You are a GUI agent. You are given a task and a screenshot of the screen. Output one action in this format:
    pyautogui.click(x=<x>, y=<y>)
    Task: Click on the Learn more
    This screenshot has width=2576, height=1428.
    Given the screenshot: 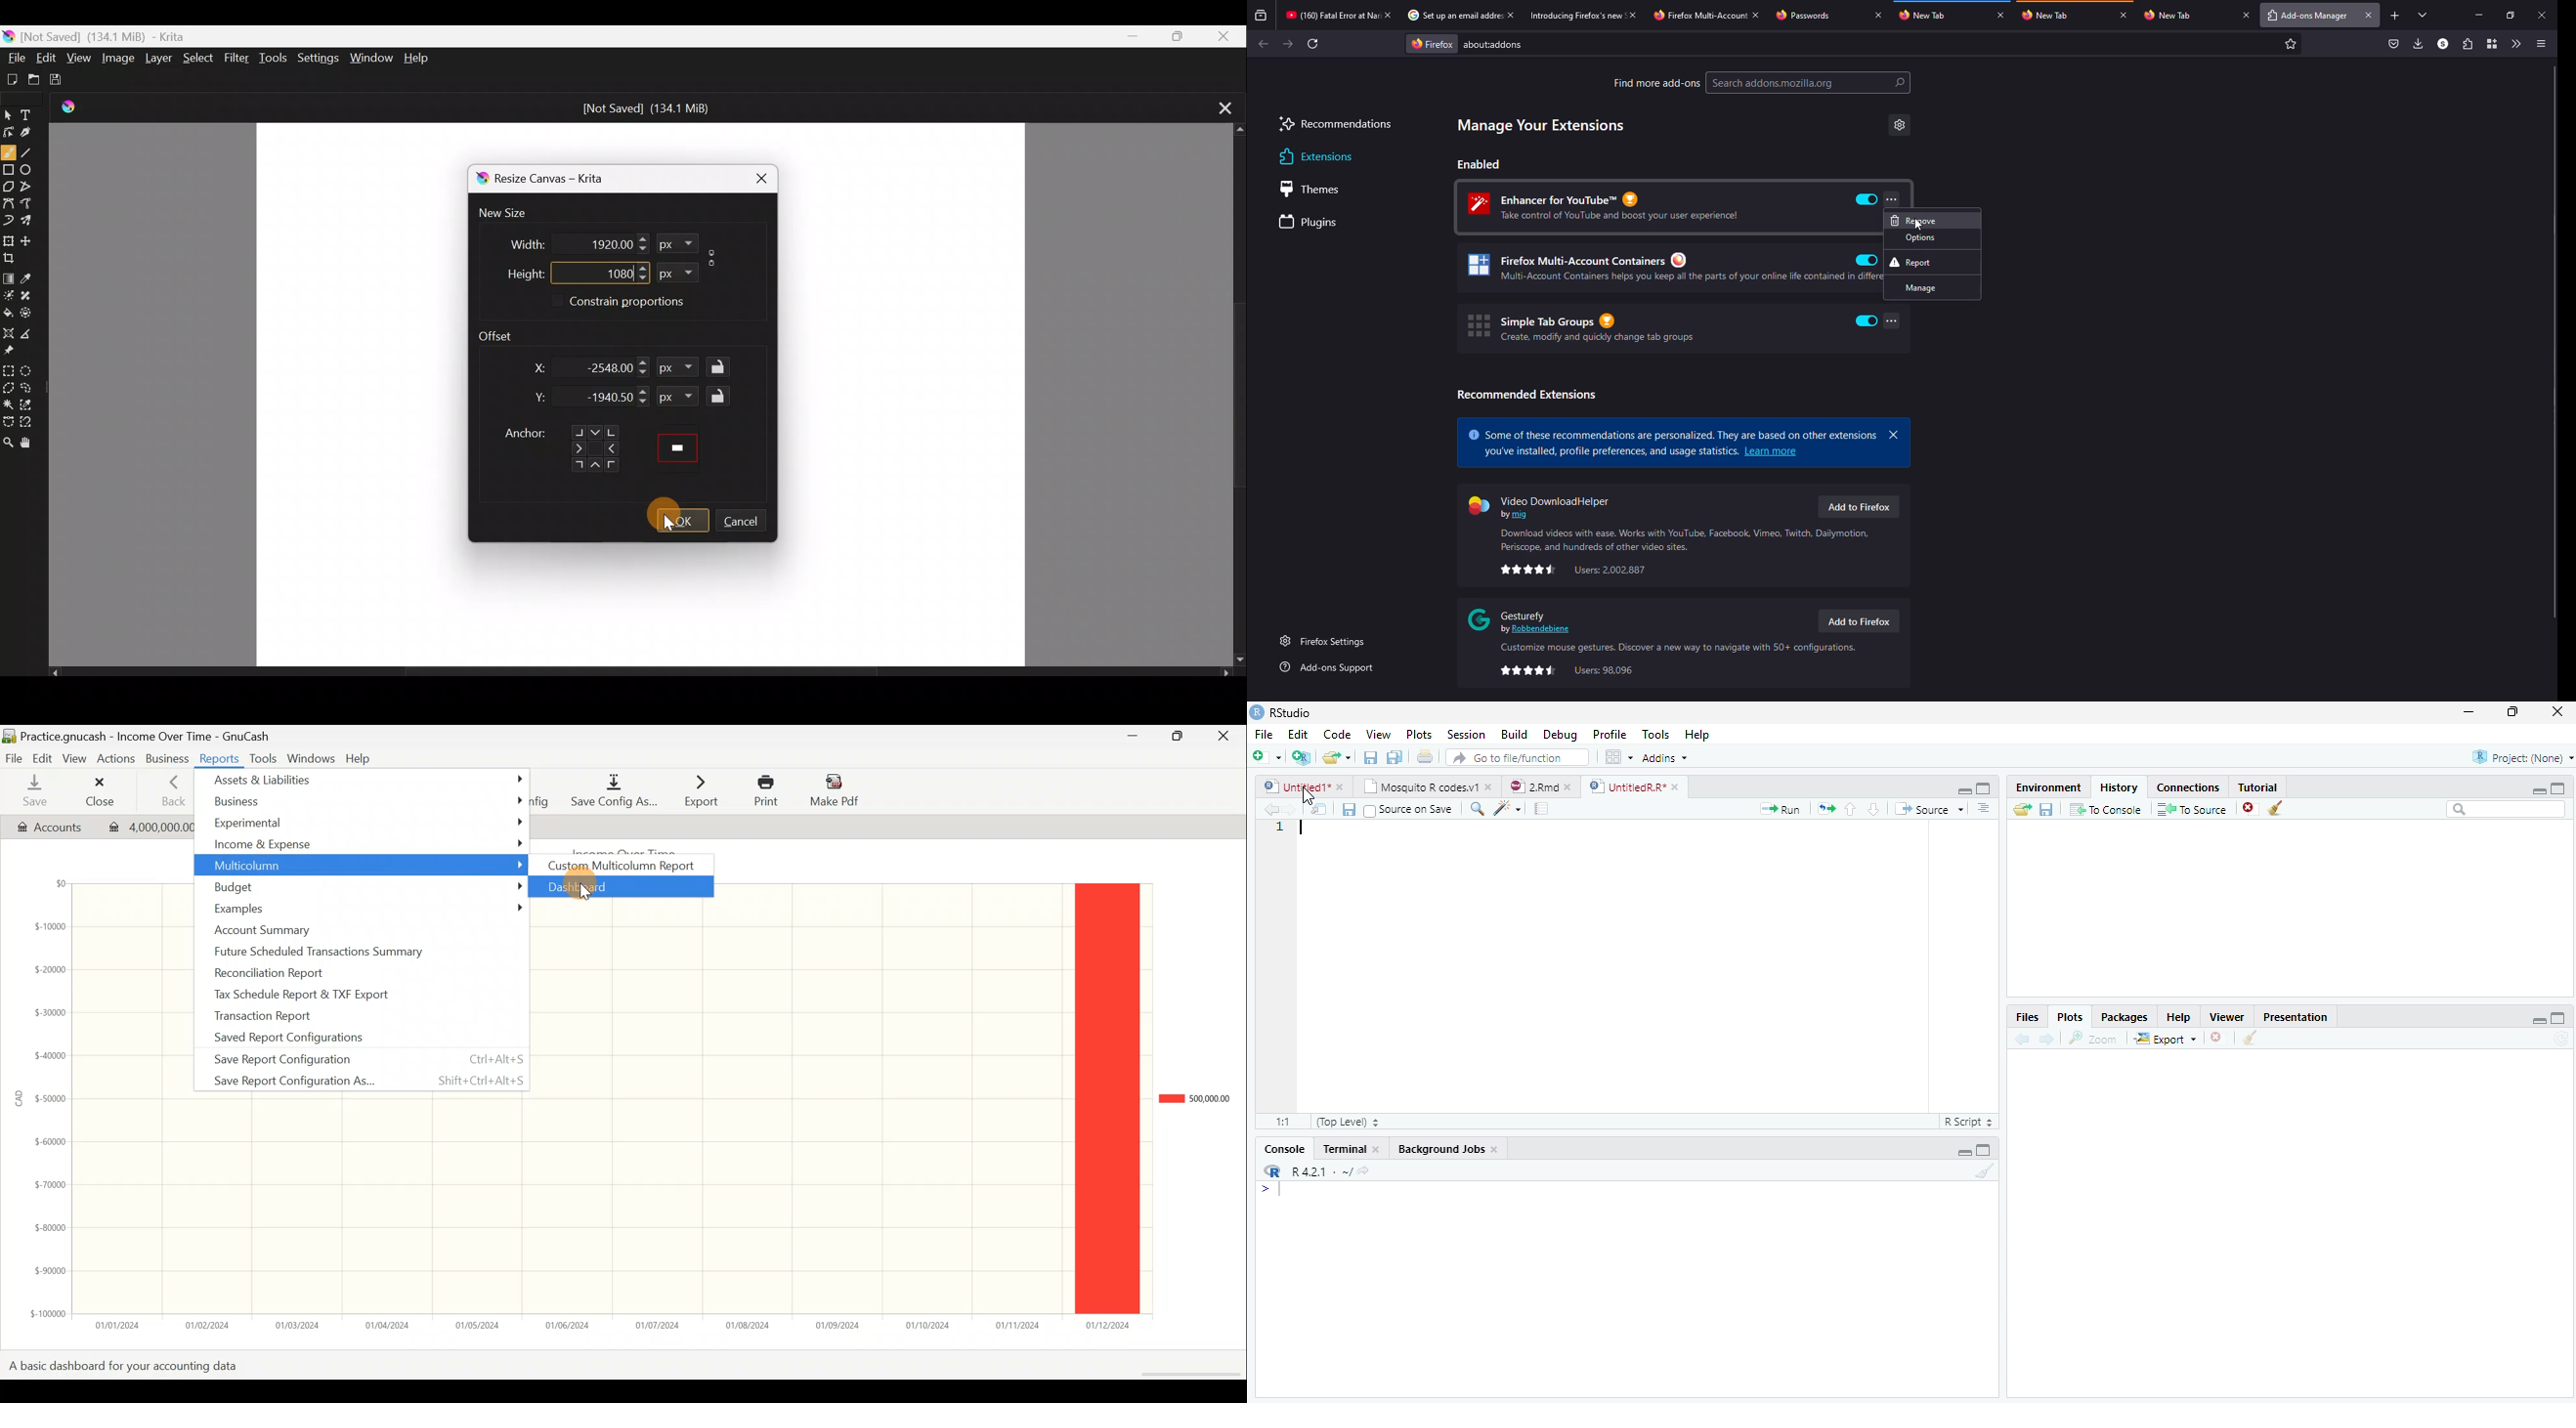 What is the action you would take?
    pyautogui.click(x=1772, y=451)
    